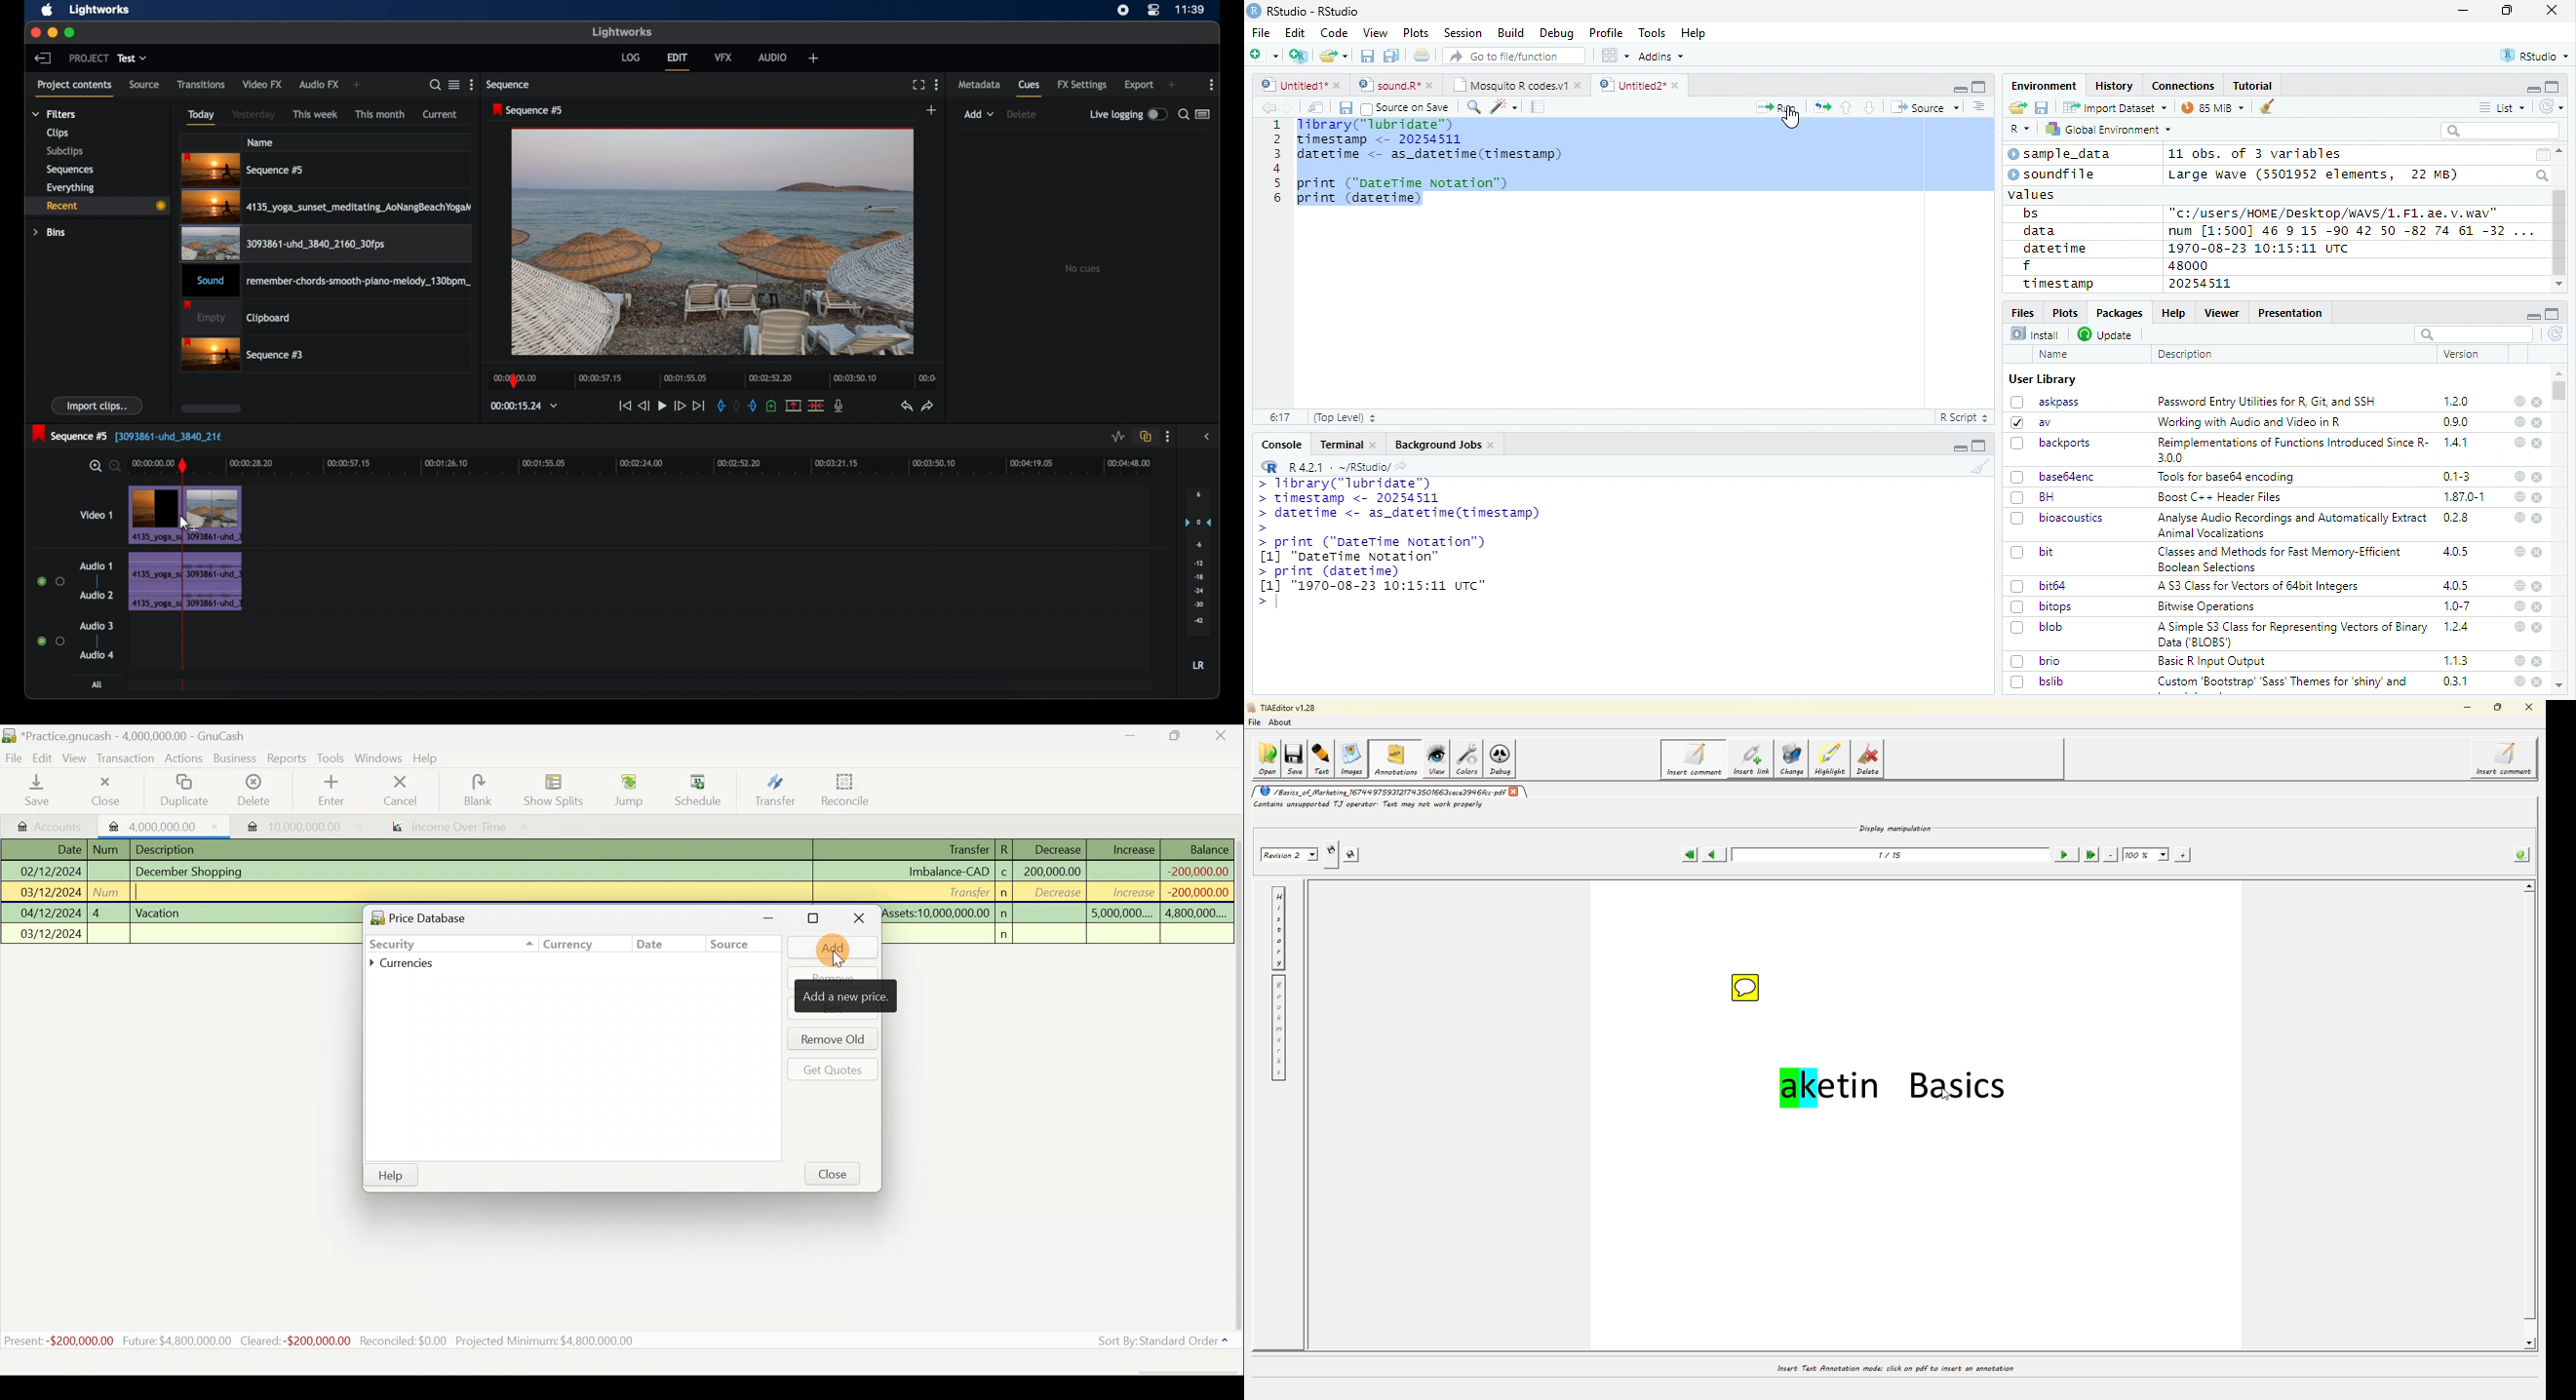 The width and height of the screenshot is (2576, 1400). Describe the element at coordinates (1616, 56) in the screenshot. I see `Workspace panes` at that location.